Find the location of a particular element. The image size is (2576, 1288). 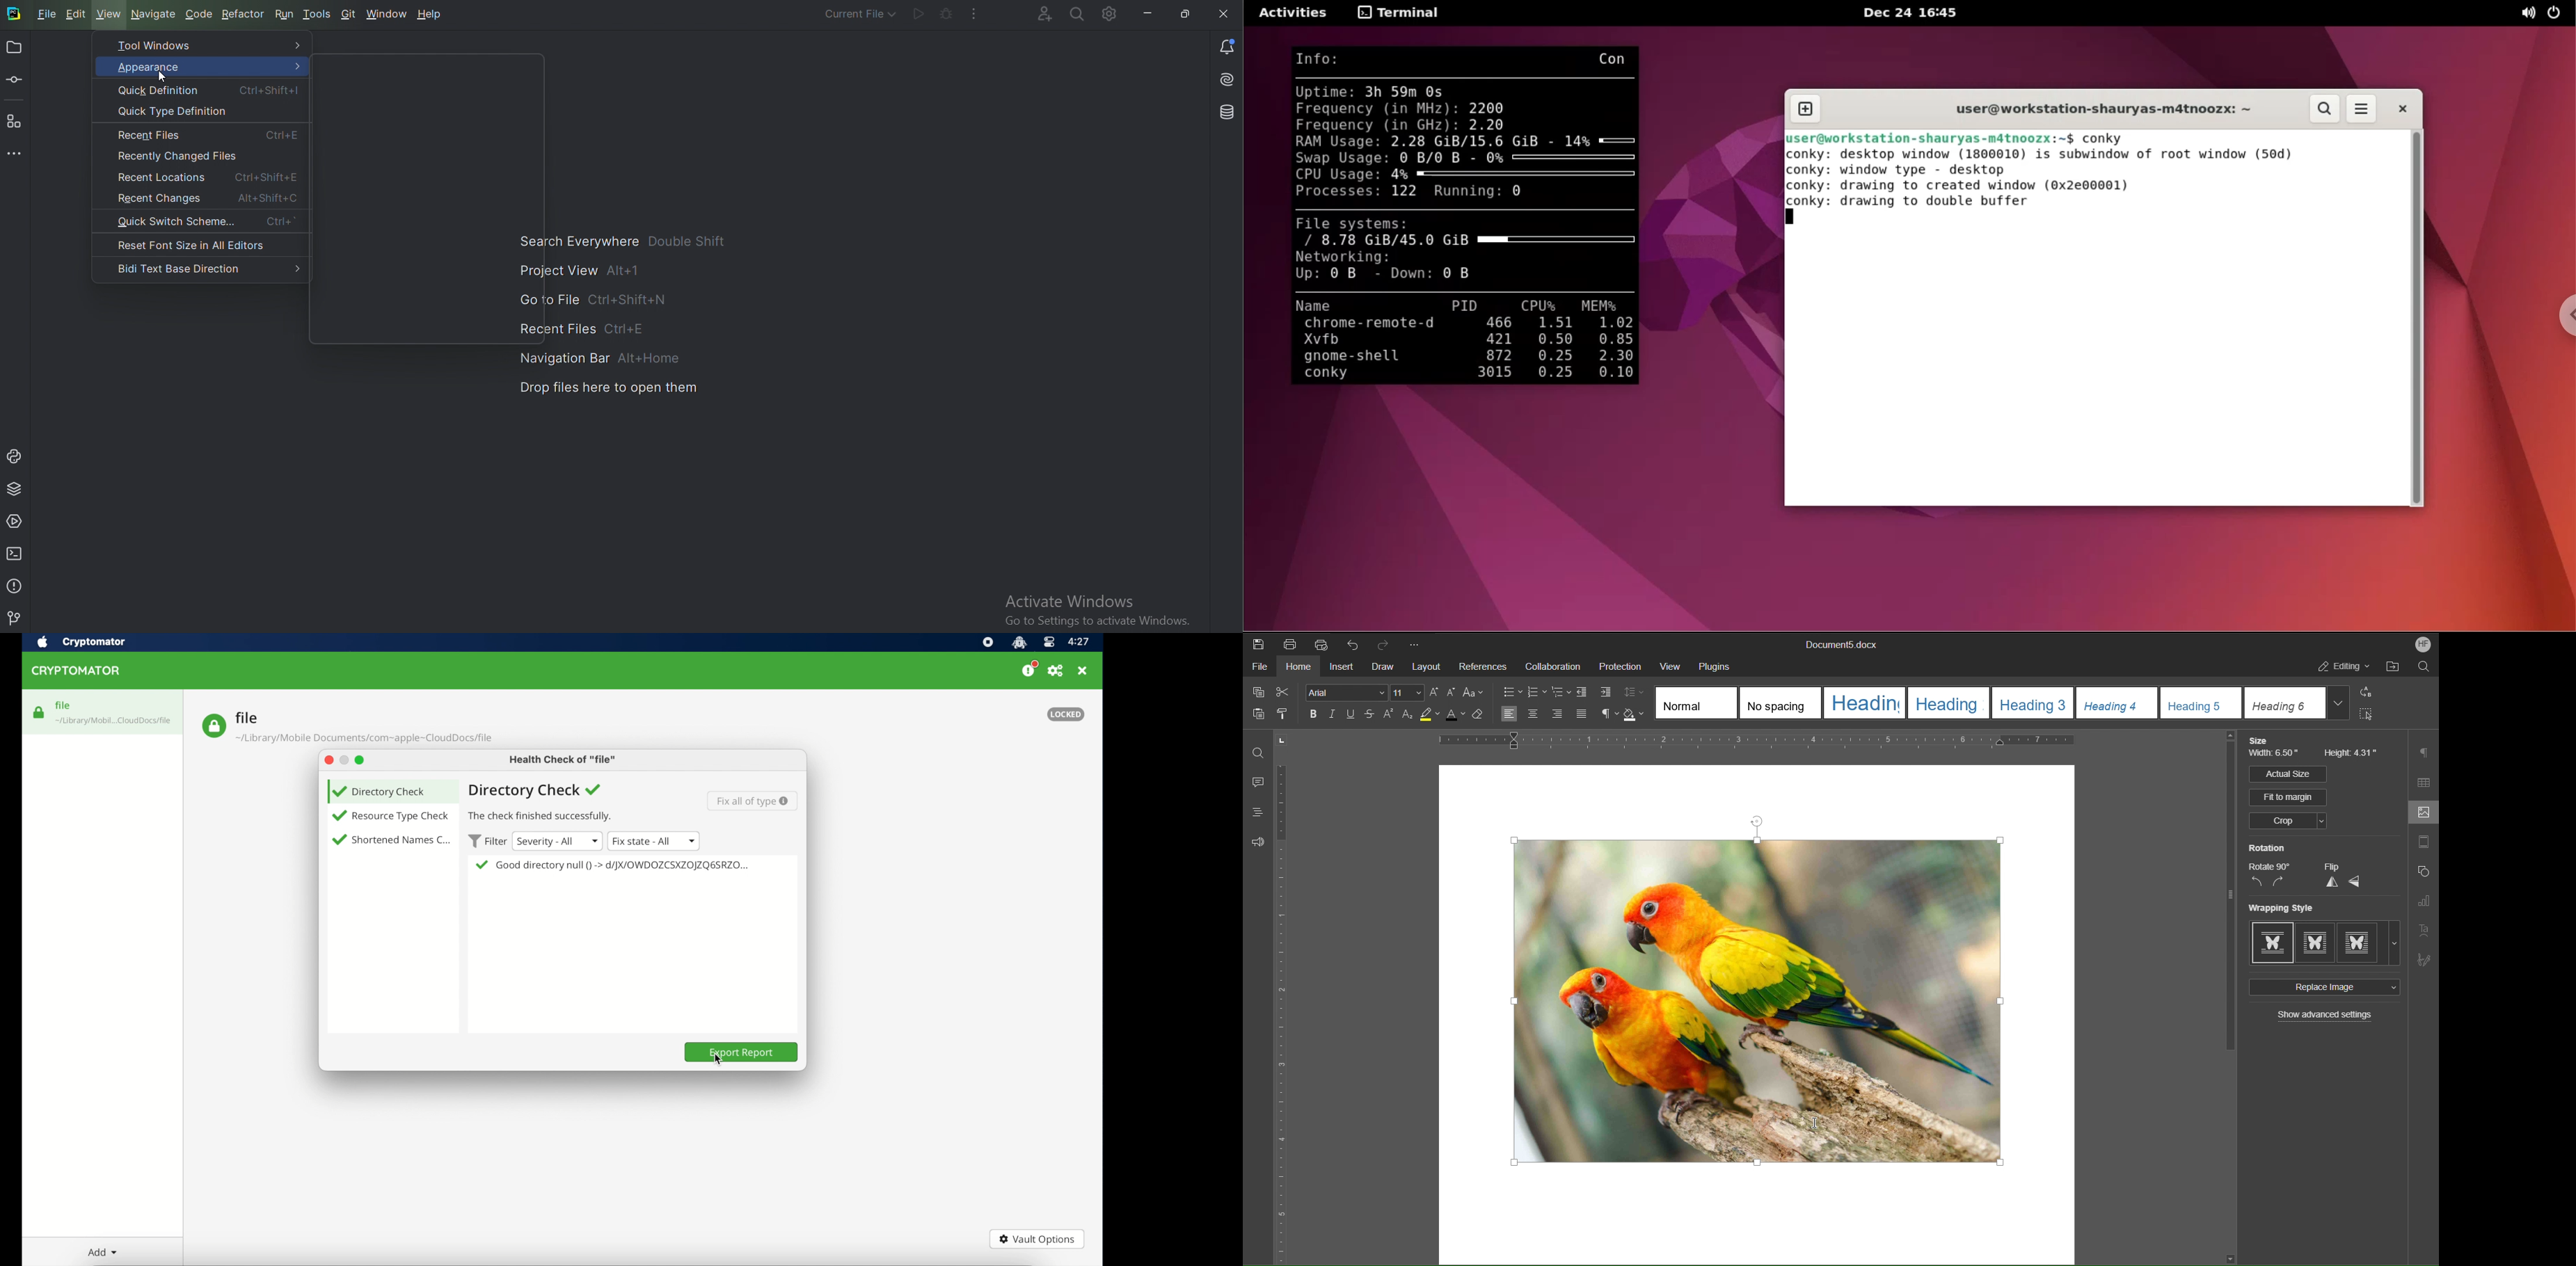

Subscript is located at coordinates (1408, 716).